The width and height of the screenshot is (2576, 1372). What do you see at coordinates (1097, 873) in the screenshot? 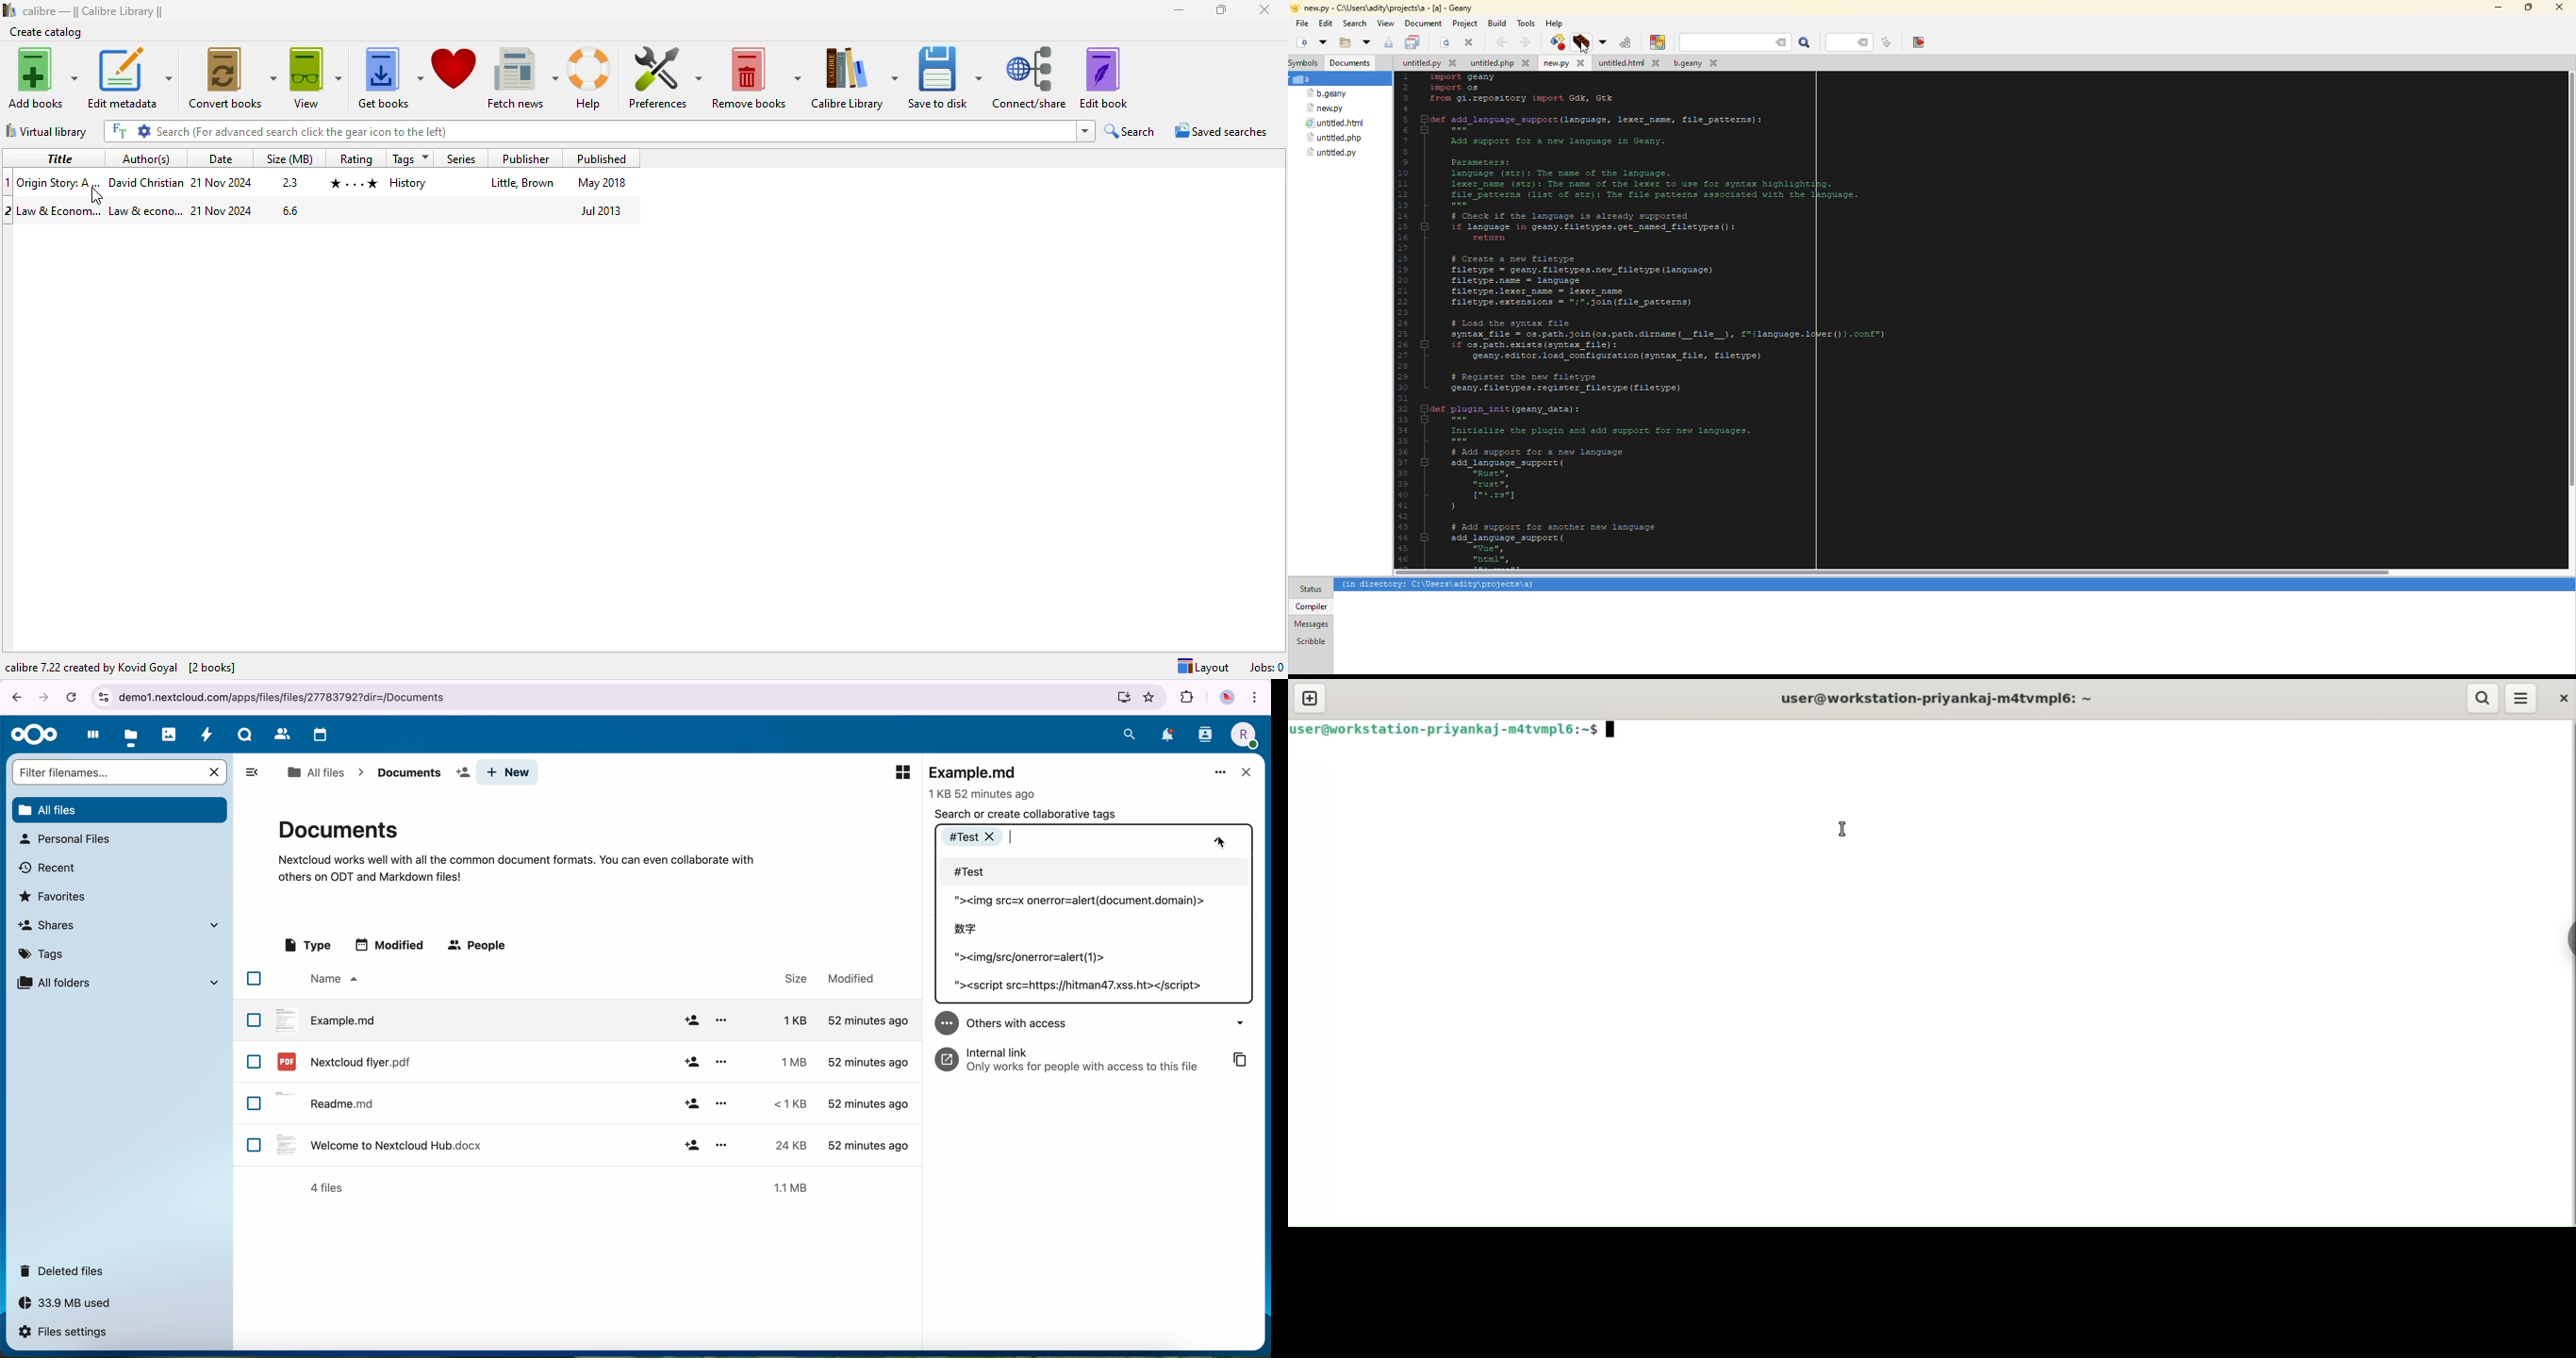
I see `#test tag` at bounding box center [1097, 873].